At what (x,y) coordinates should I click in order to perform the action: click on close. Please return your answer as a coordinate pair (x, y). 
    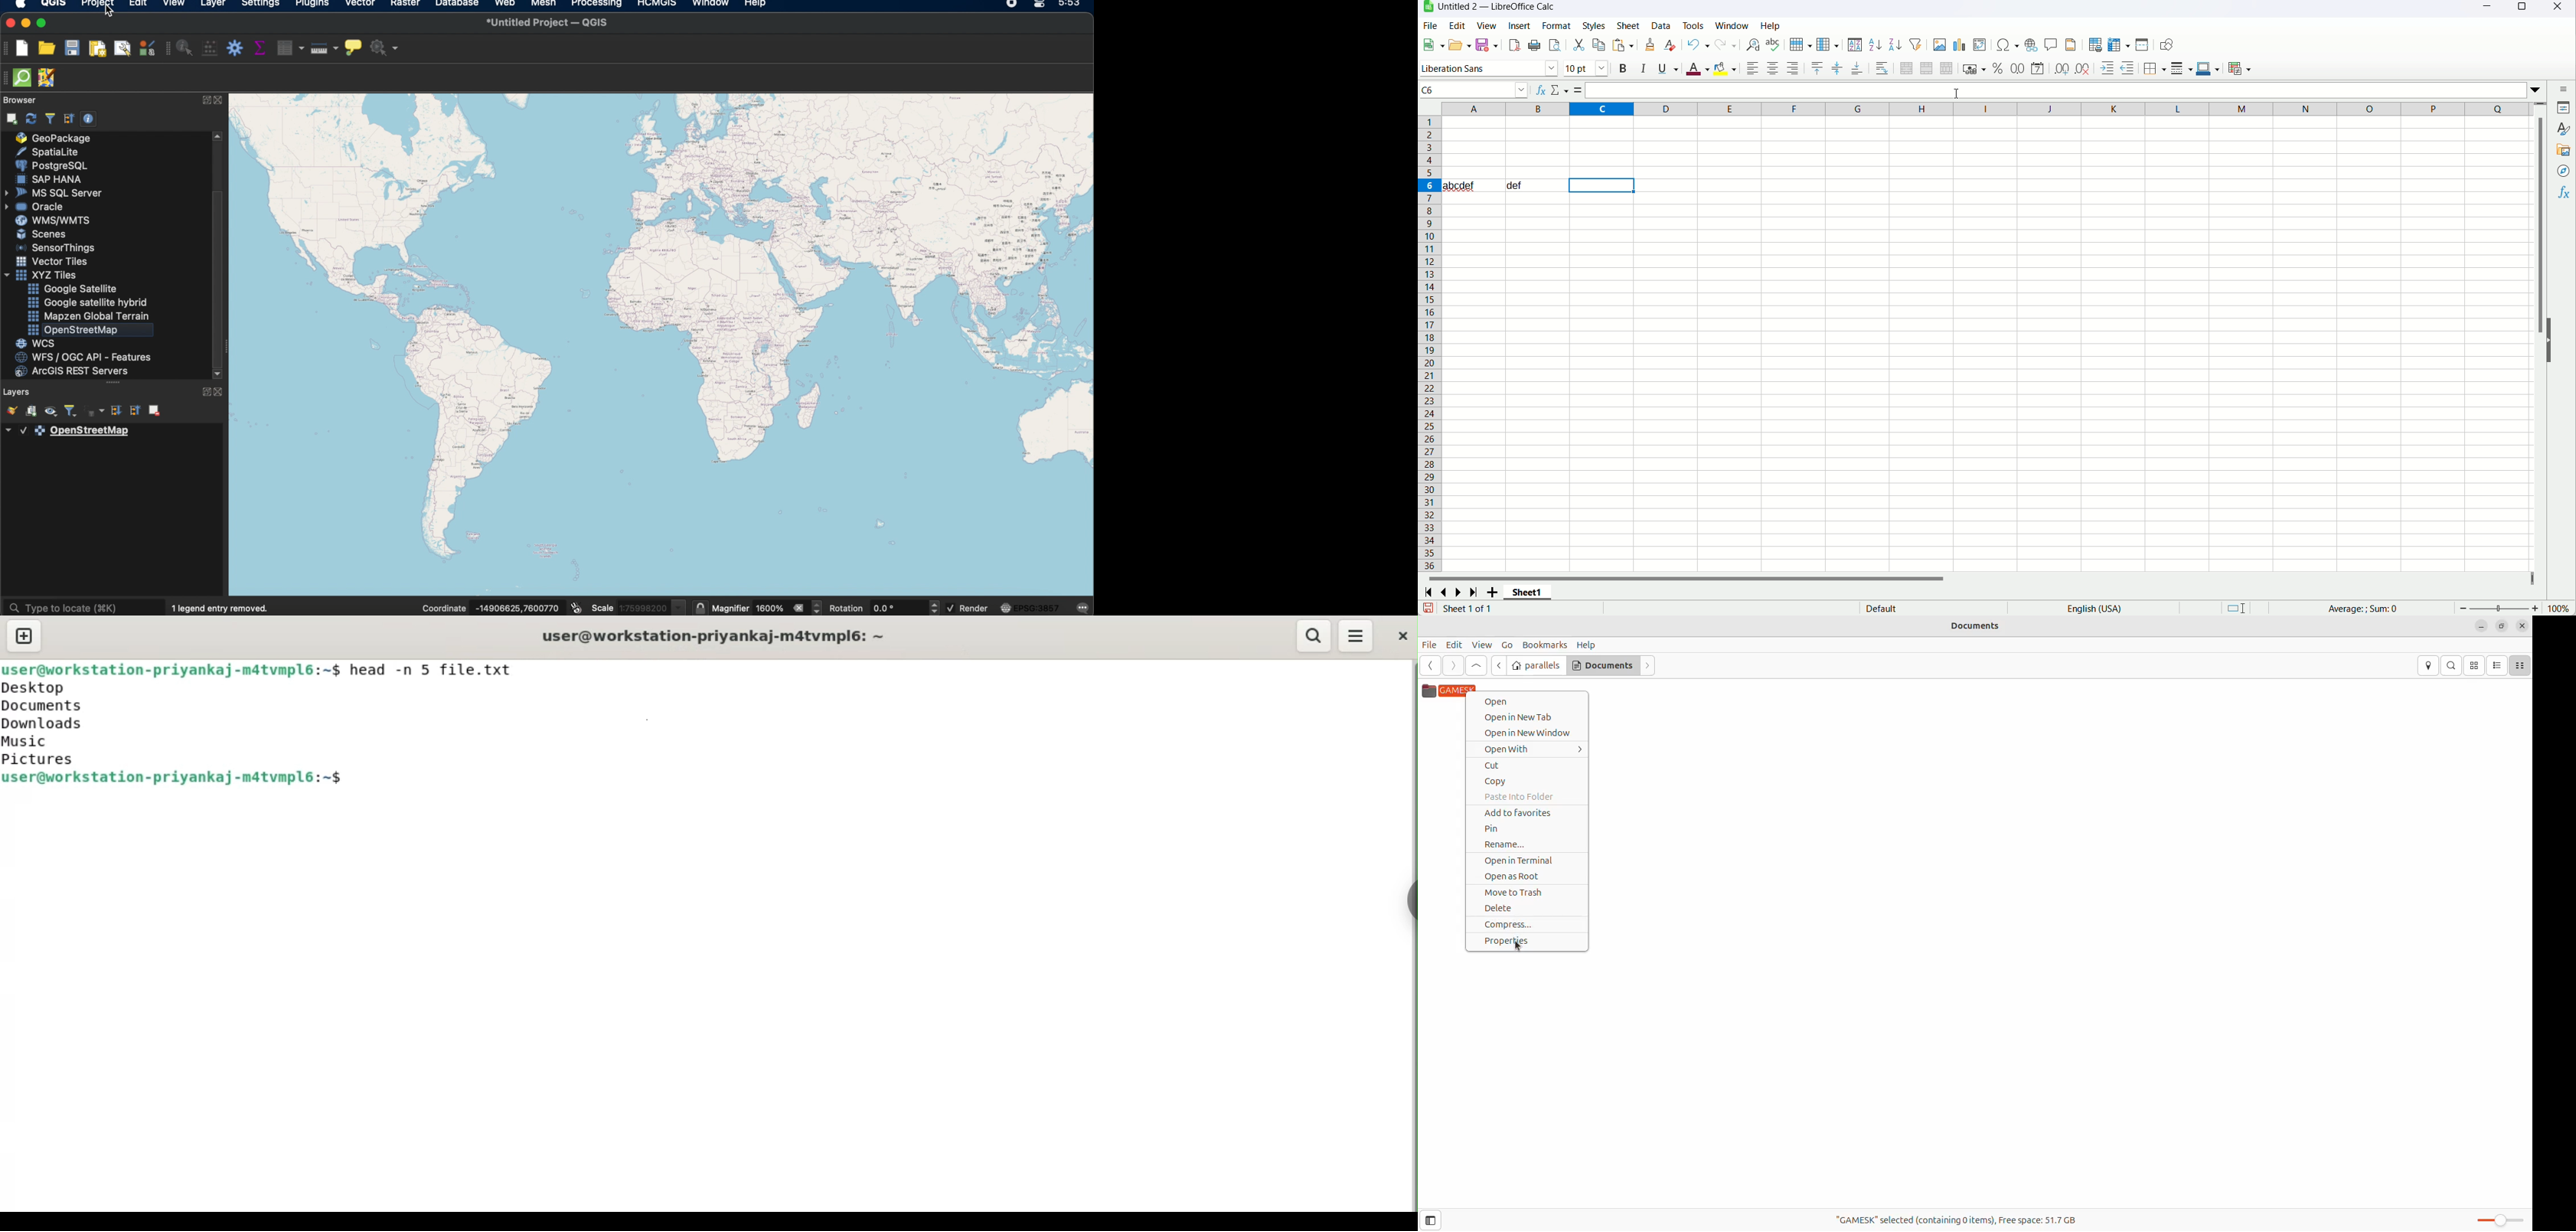
    Looking at the image, I should click on (2562, 7).